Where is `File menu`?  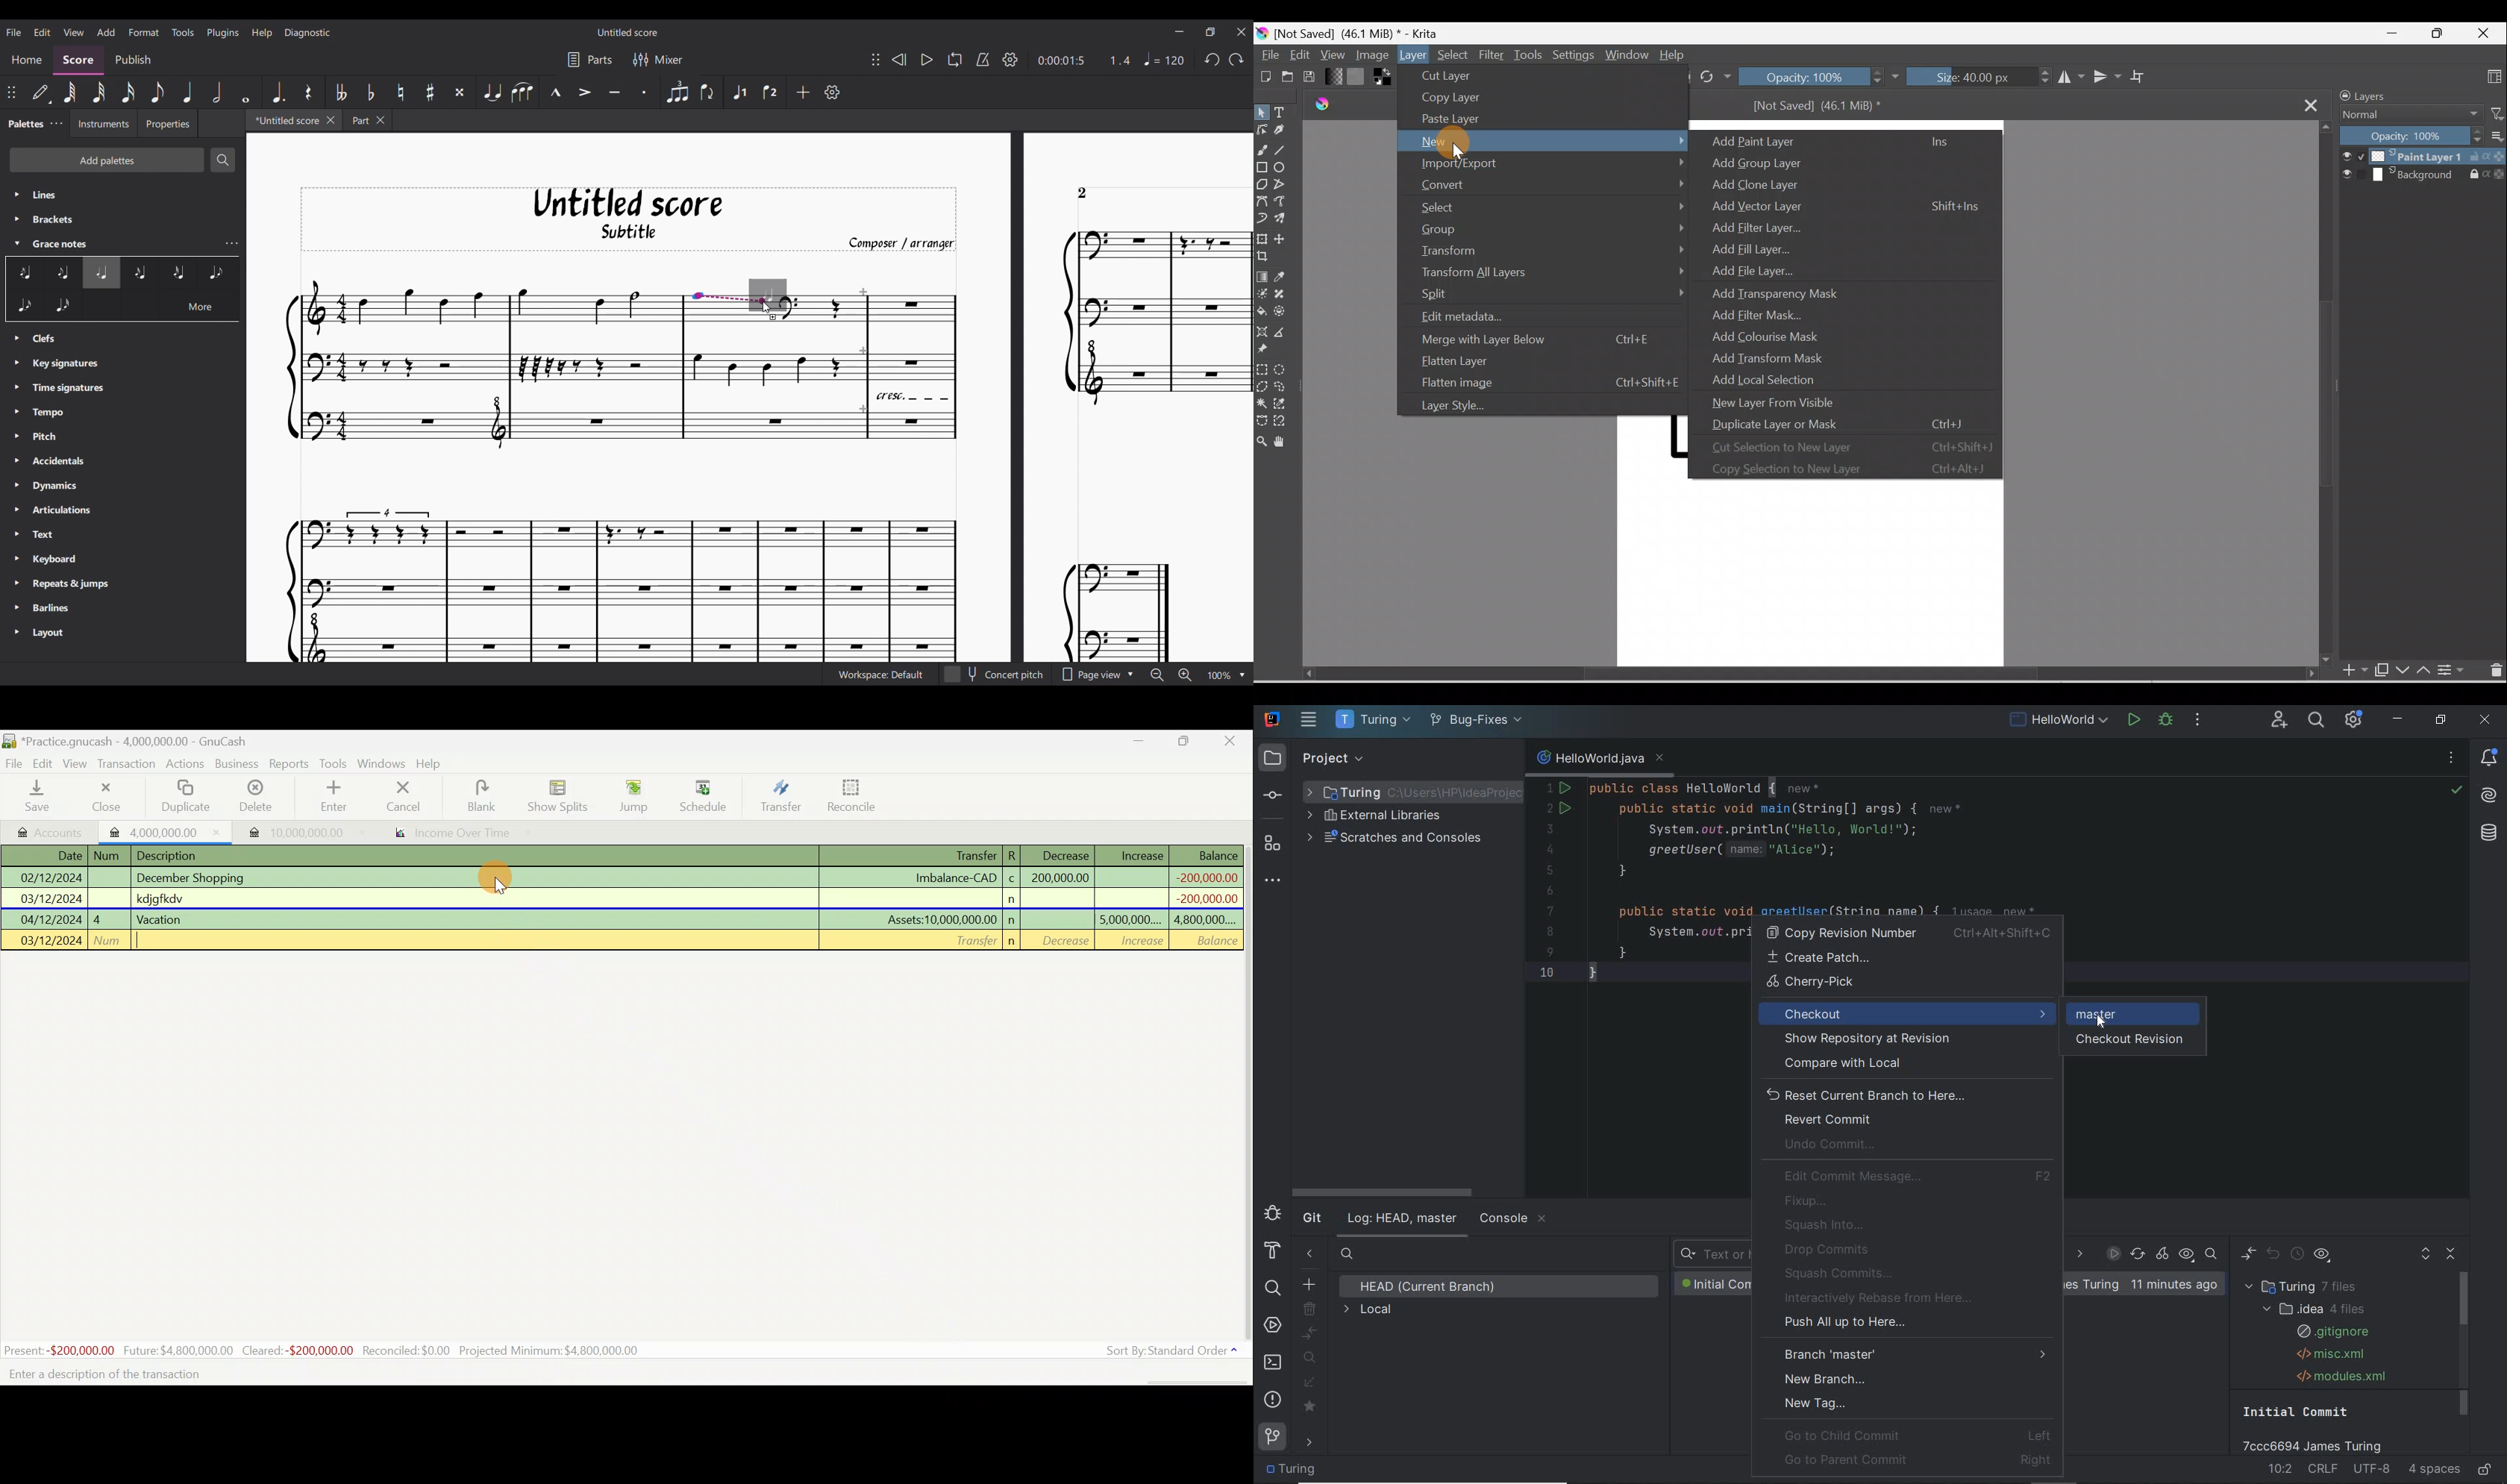
File menu is located at coordinates (14, 32).